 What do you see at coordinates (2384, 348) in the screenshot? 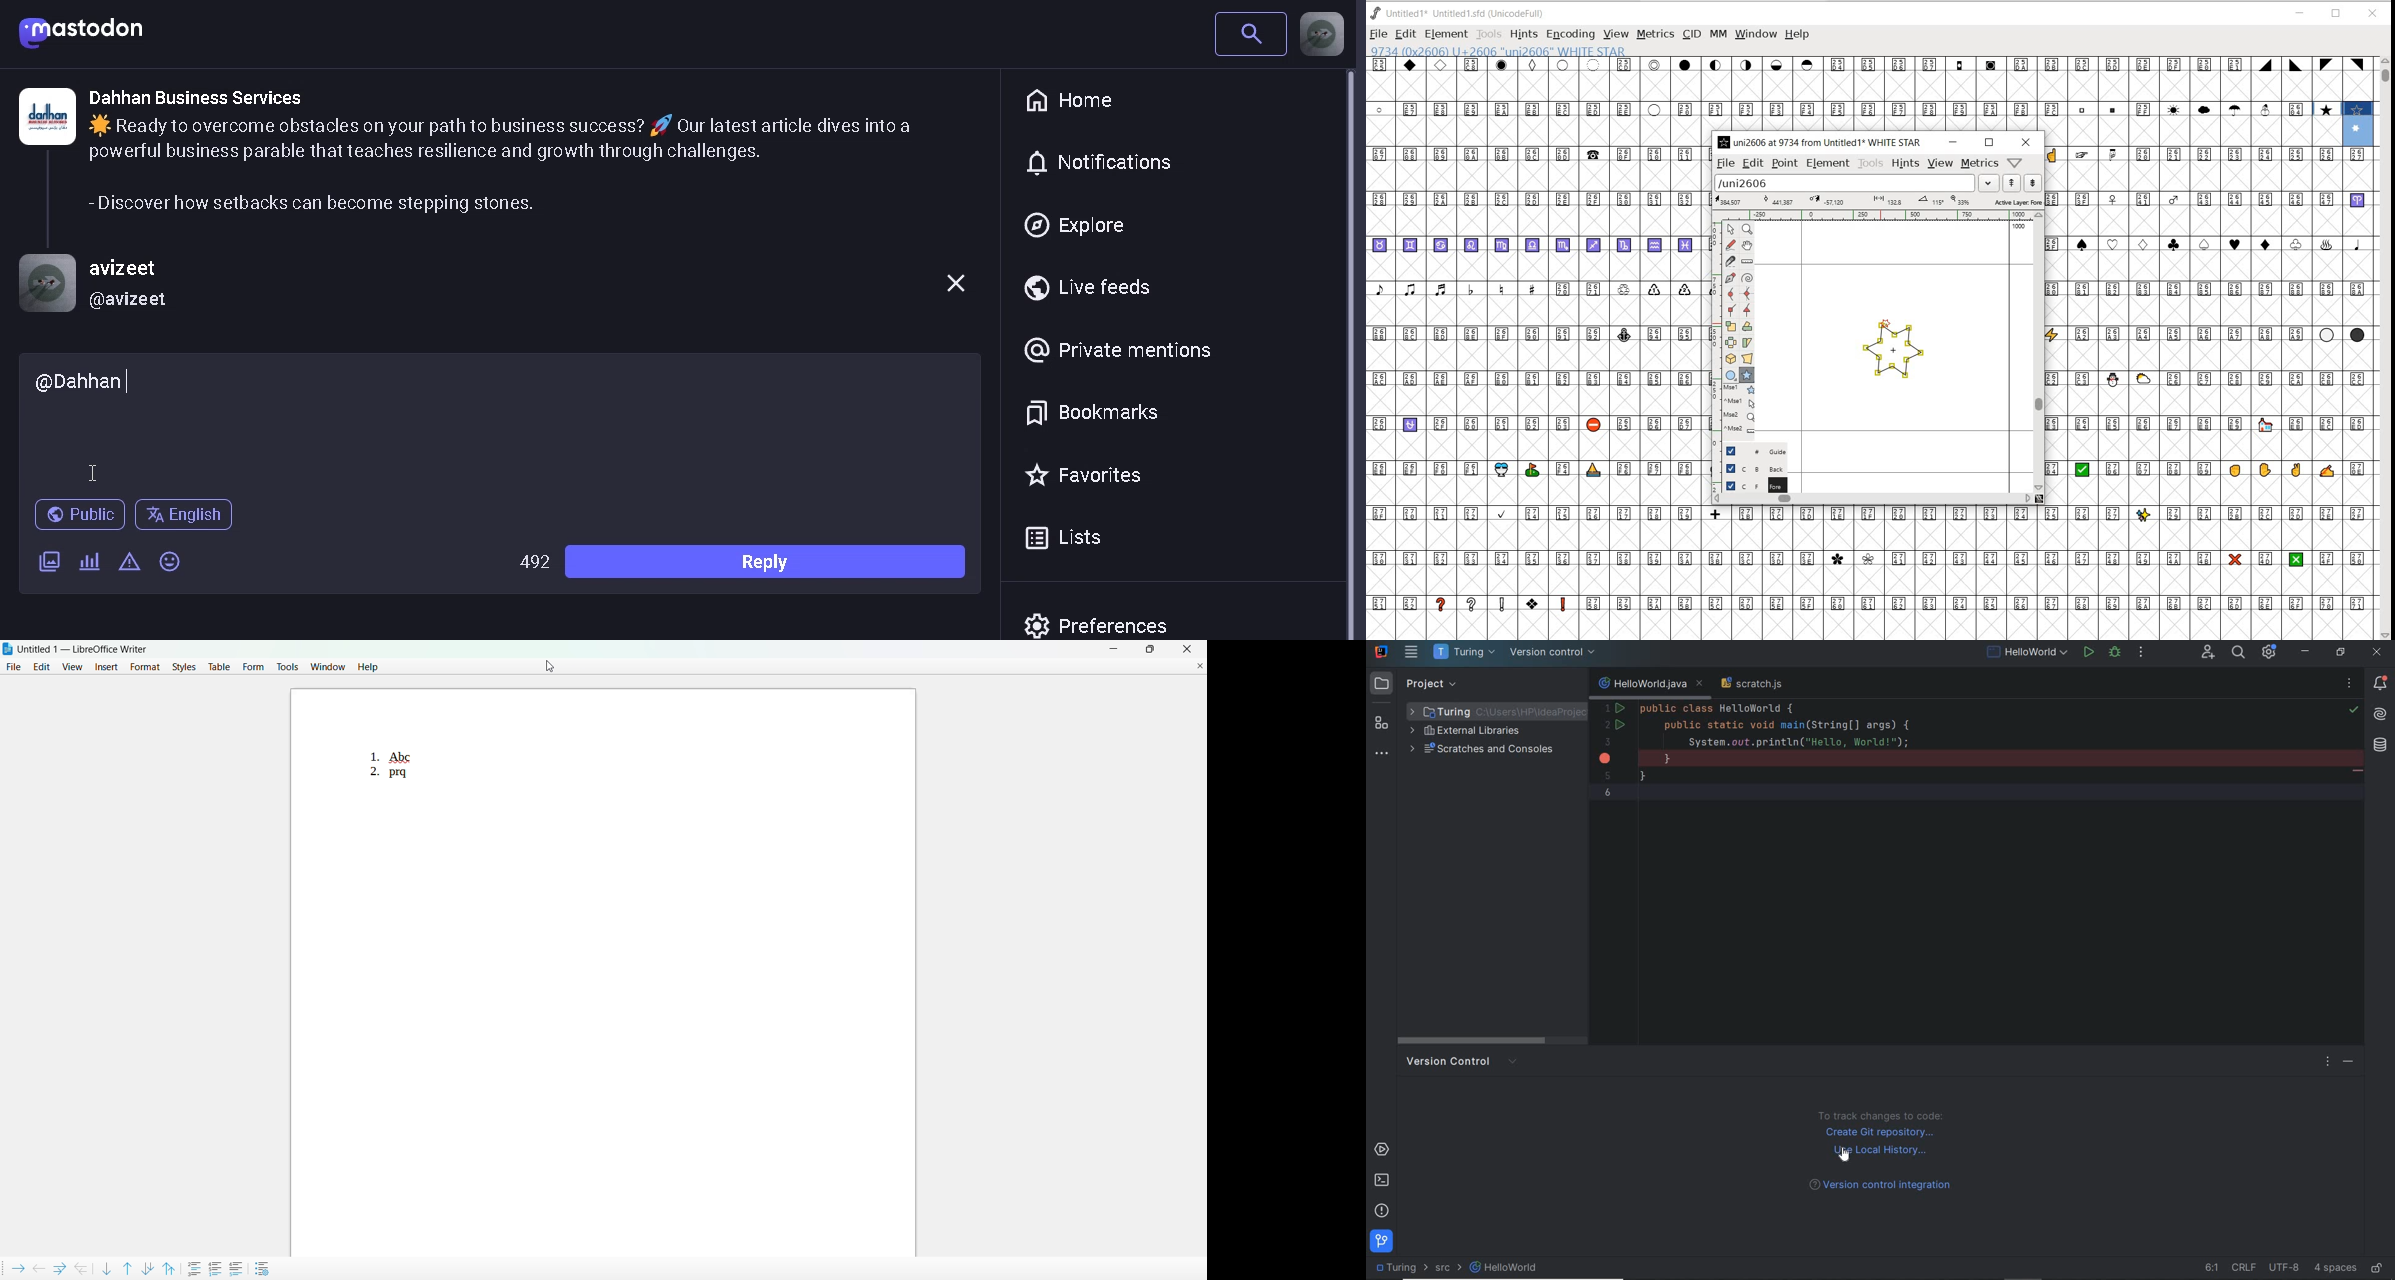
I see `SCROLLBAR` at bounding box center [2384, 348].